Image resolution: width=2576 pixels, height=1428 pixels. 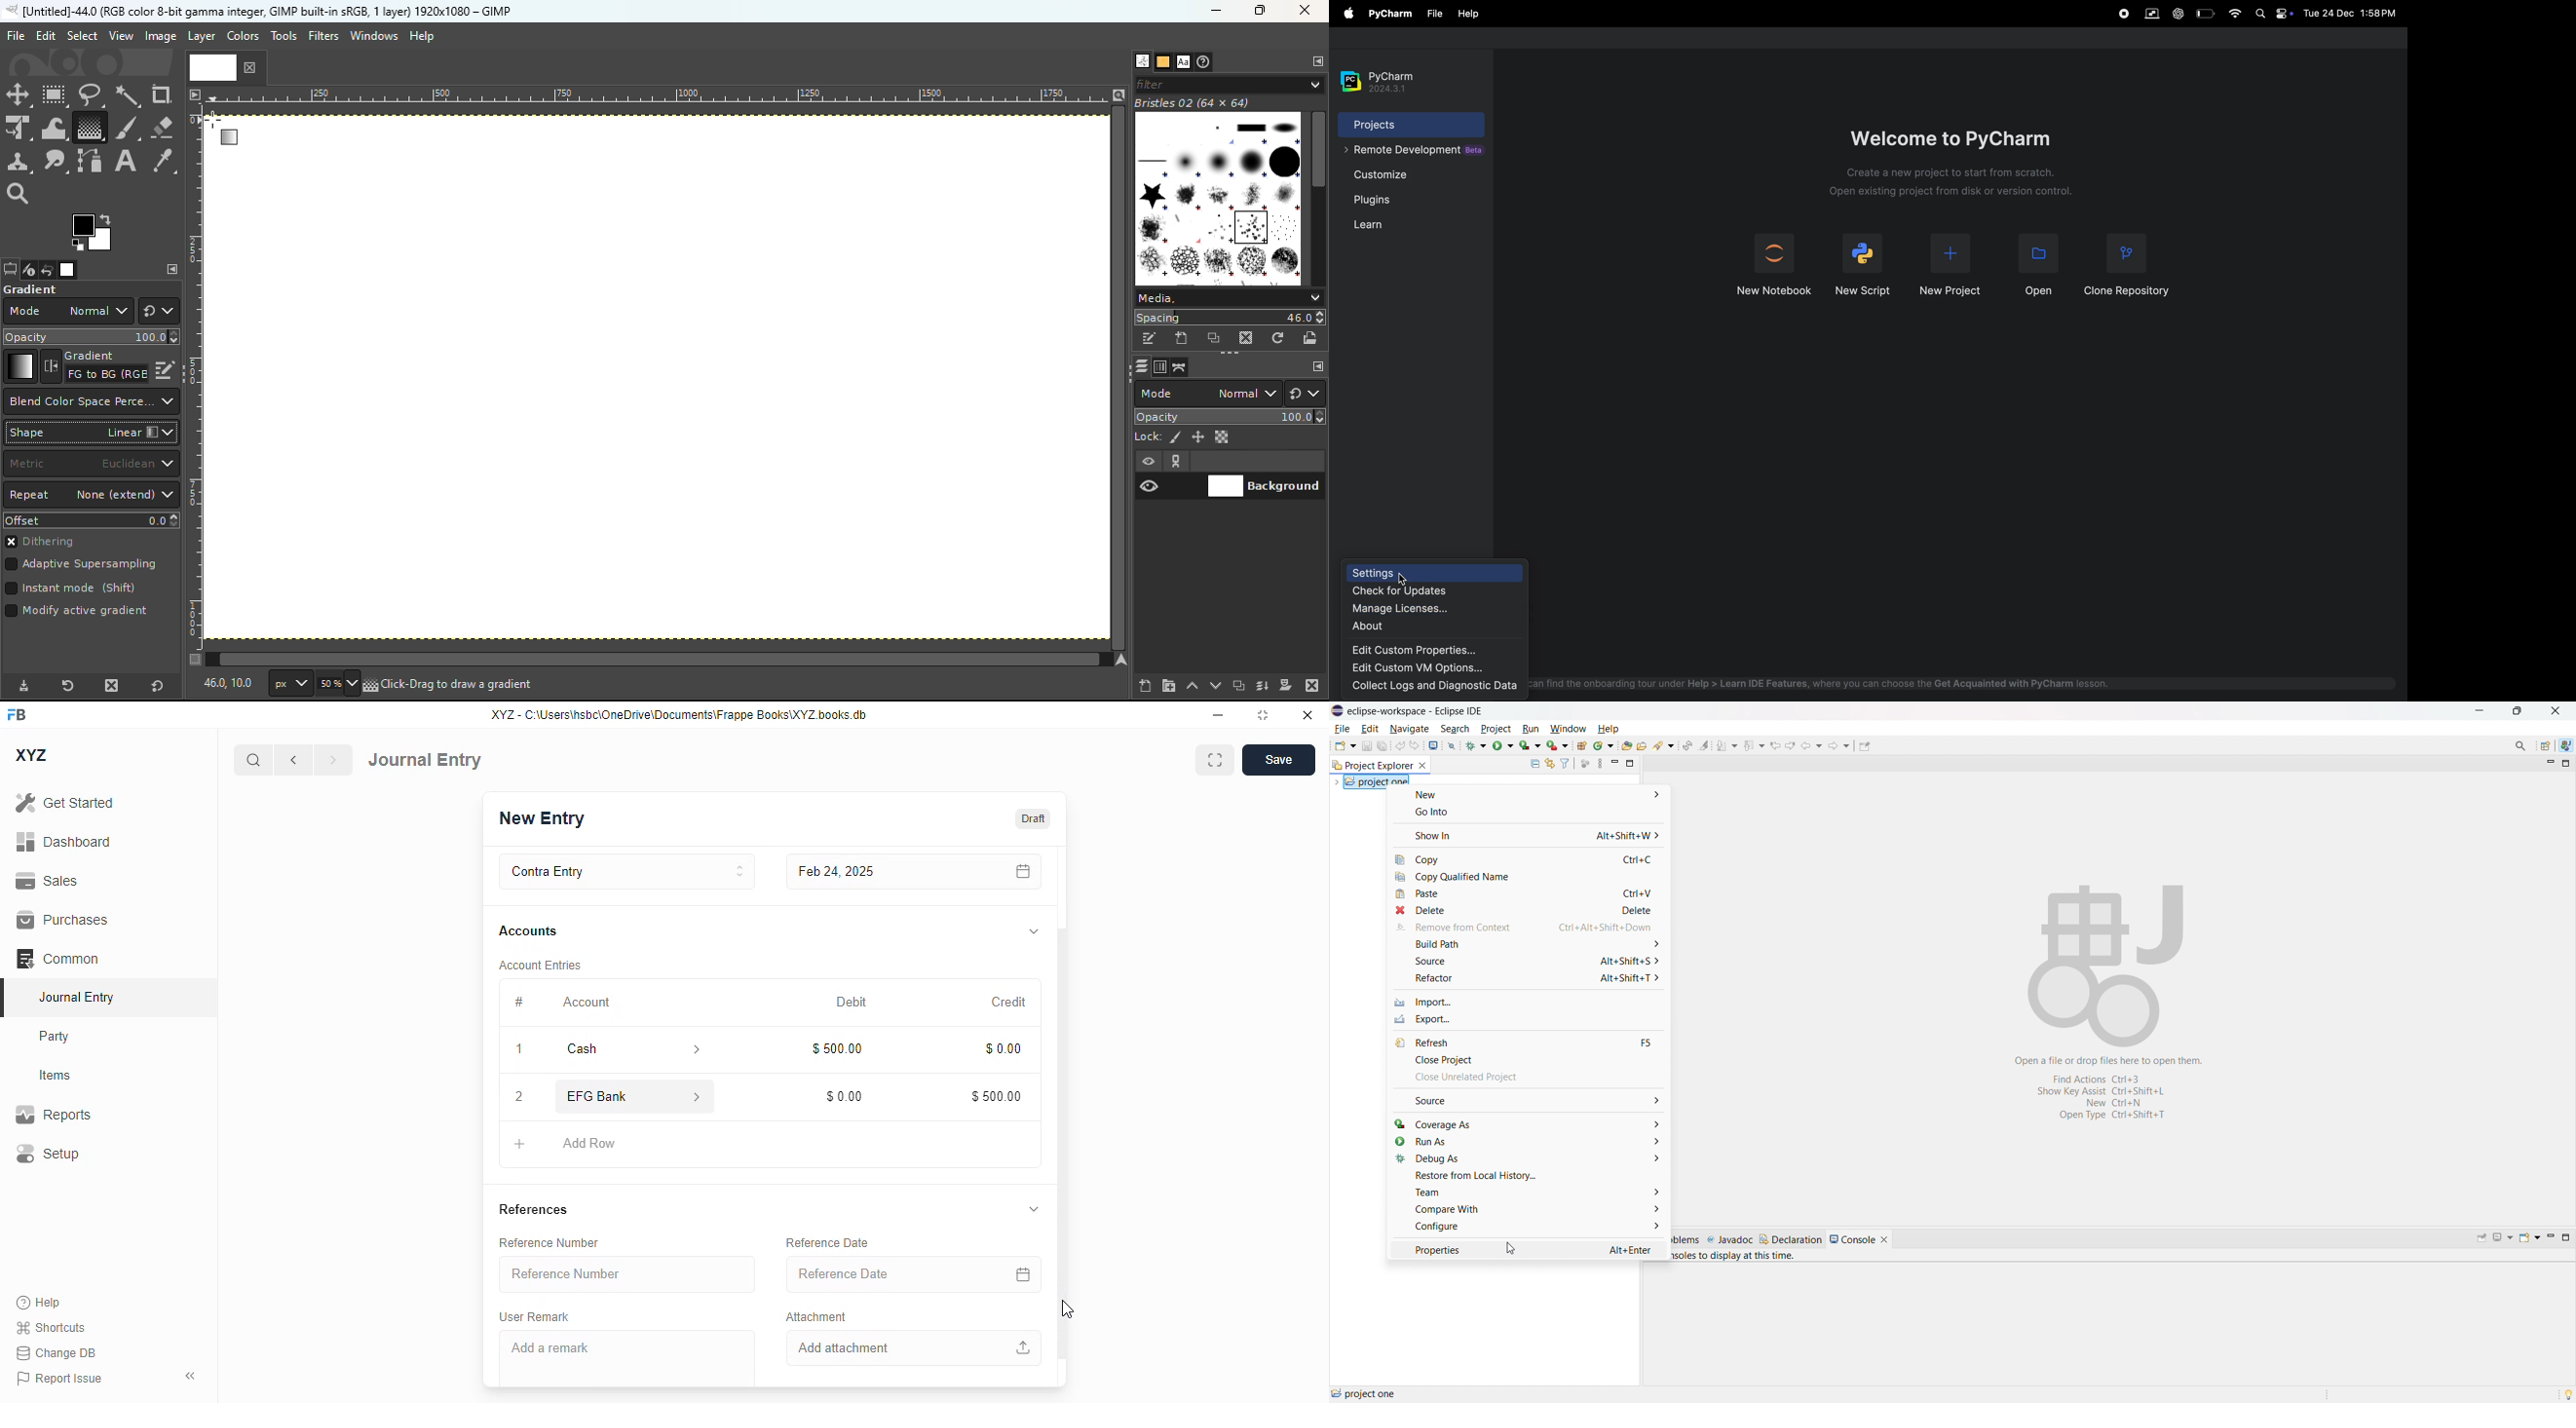 I want to click on save, so click(x=1278, y=760).